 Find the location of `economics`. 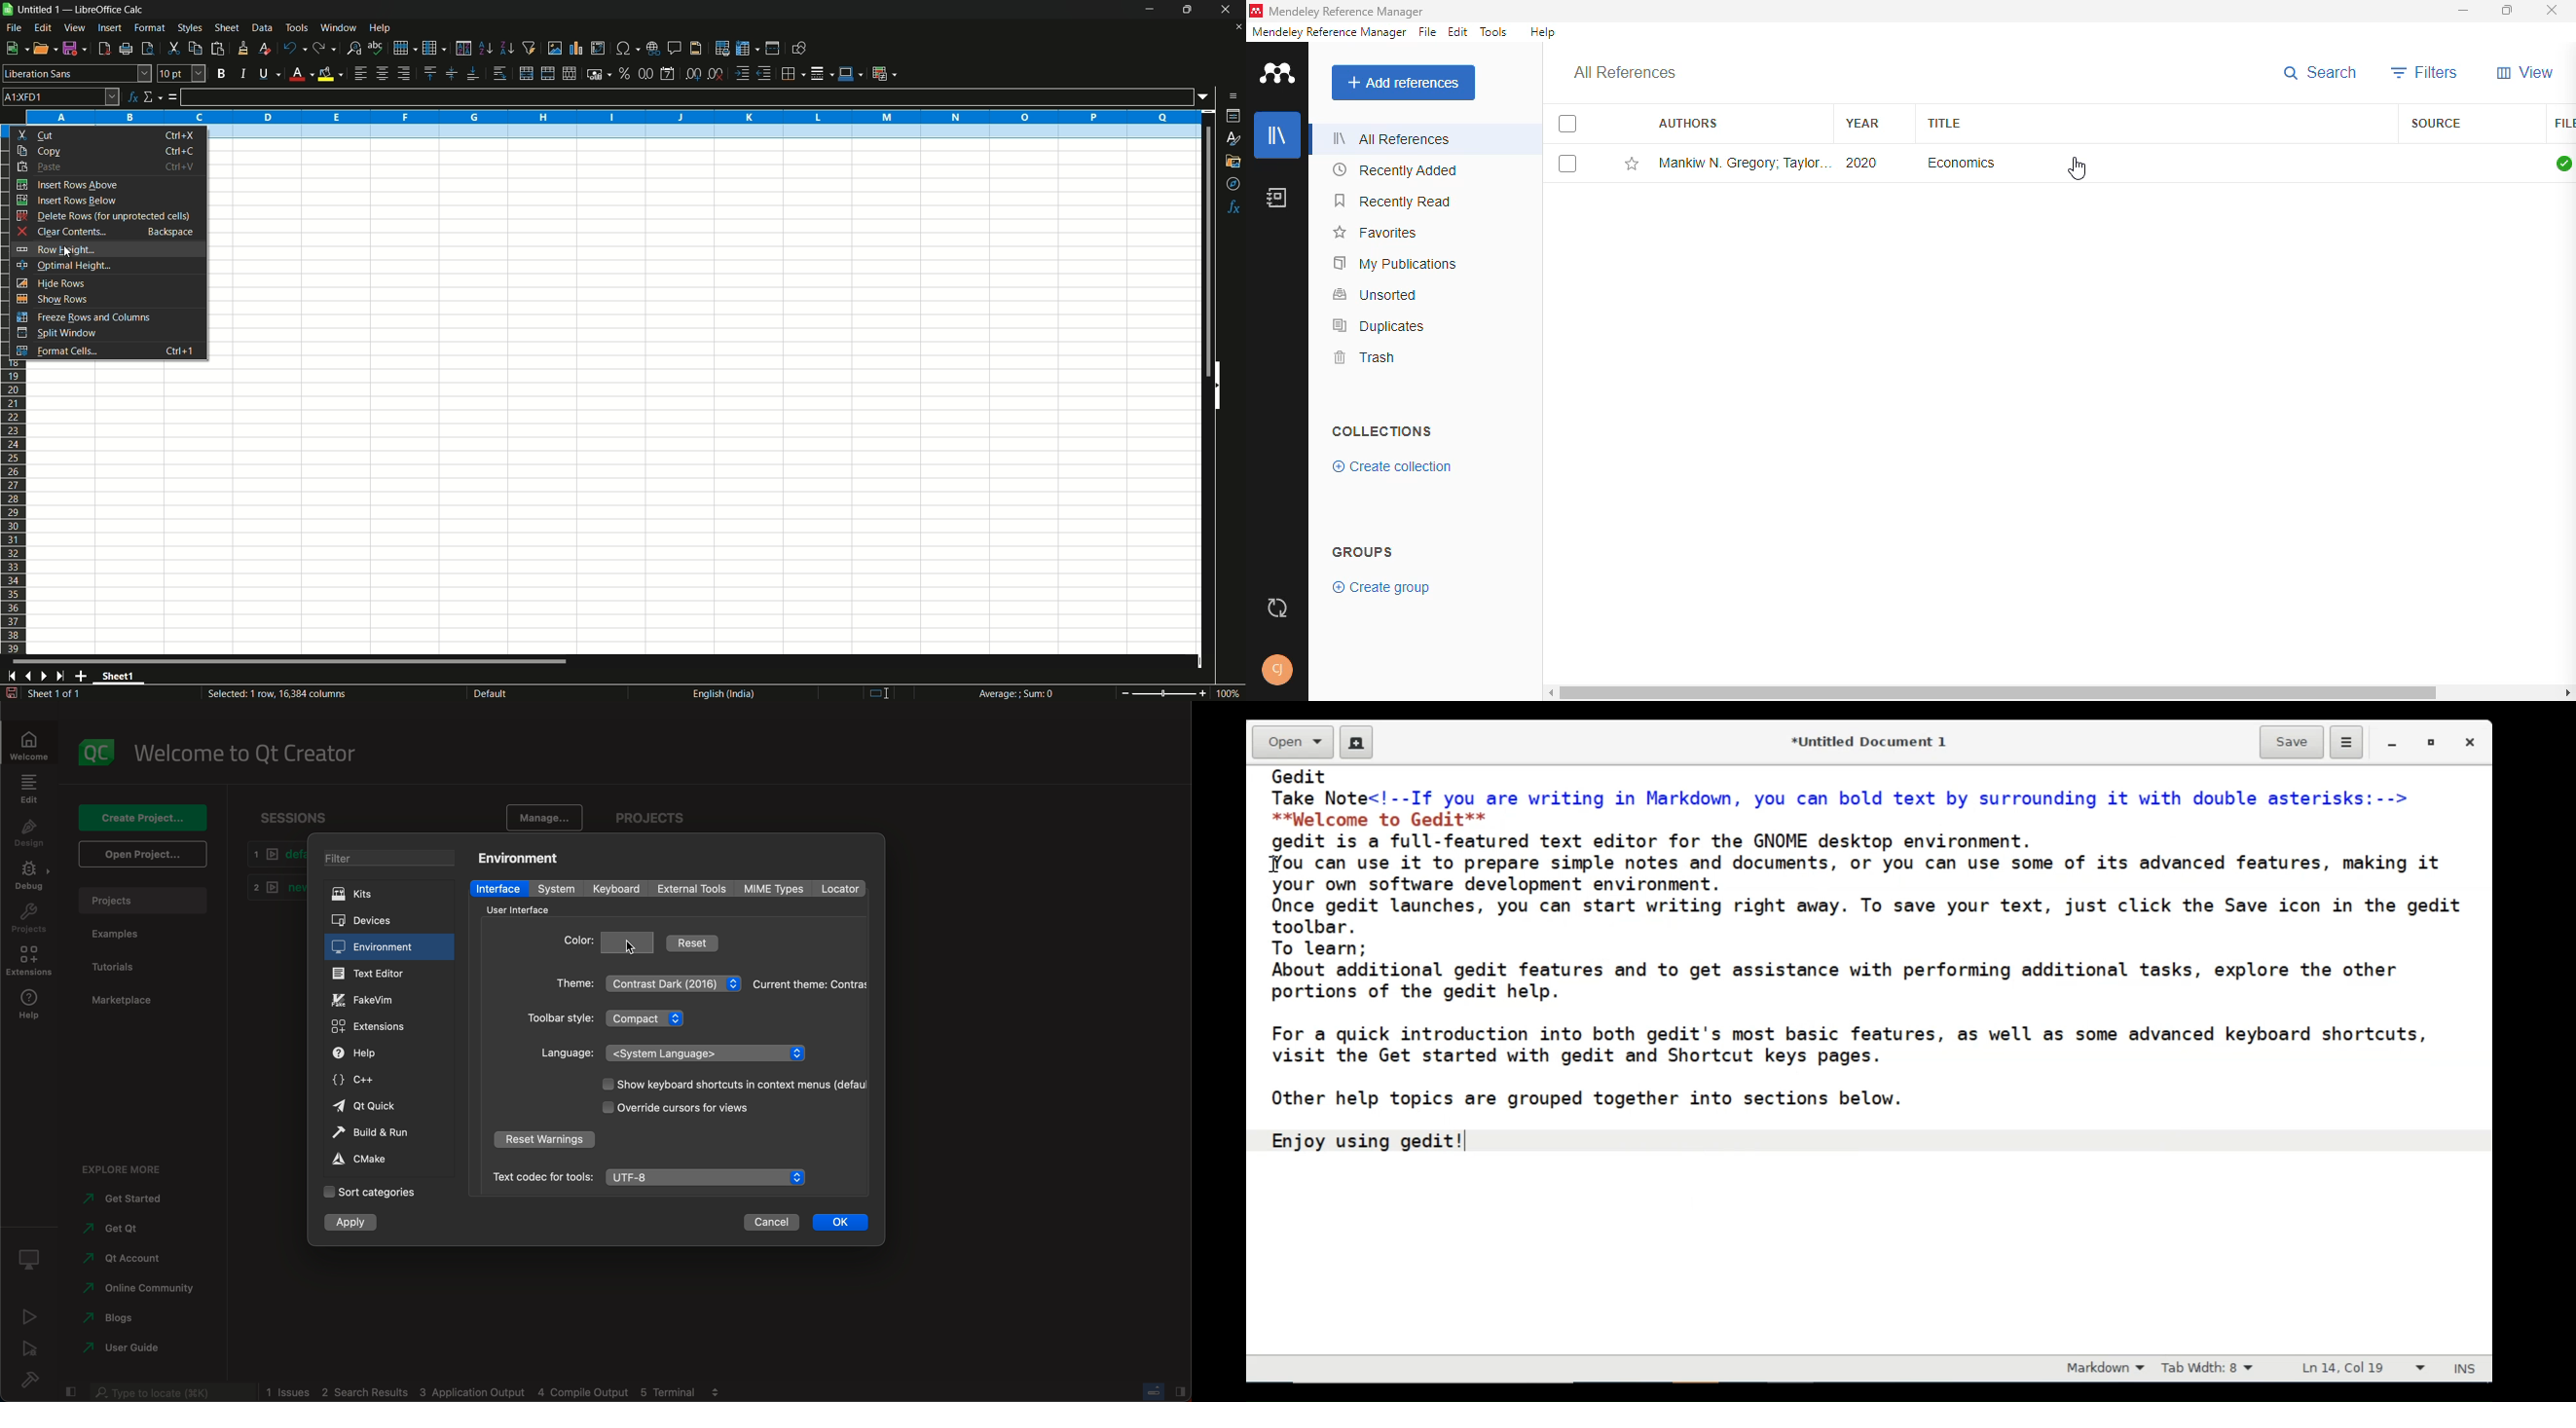

economics is located at coordinates (1960, 162).